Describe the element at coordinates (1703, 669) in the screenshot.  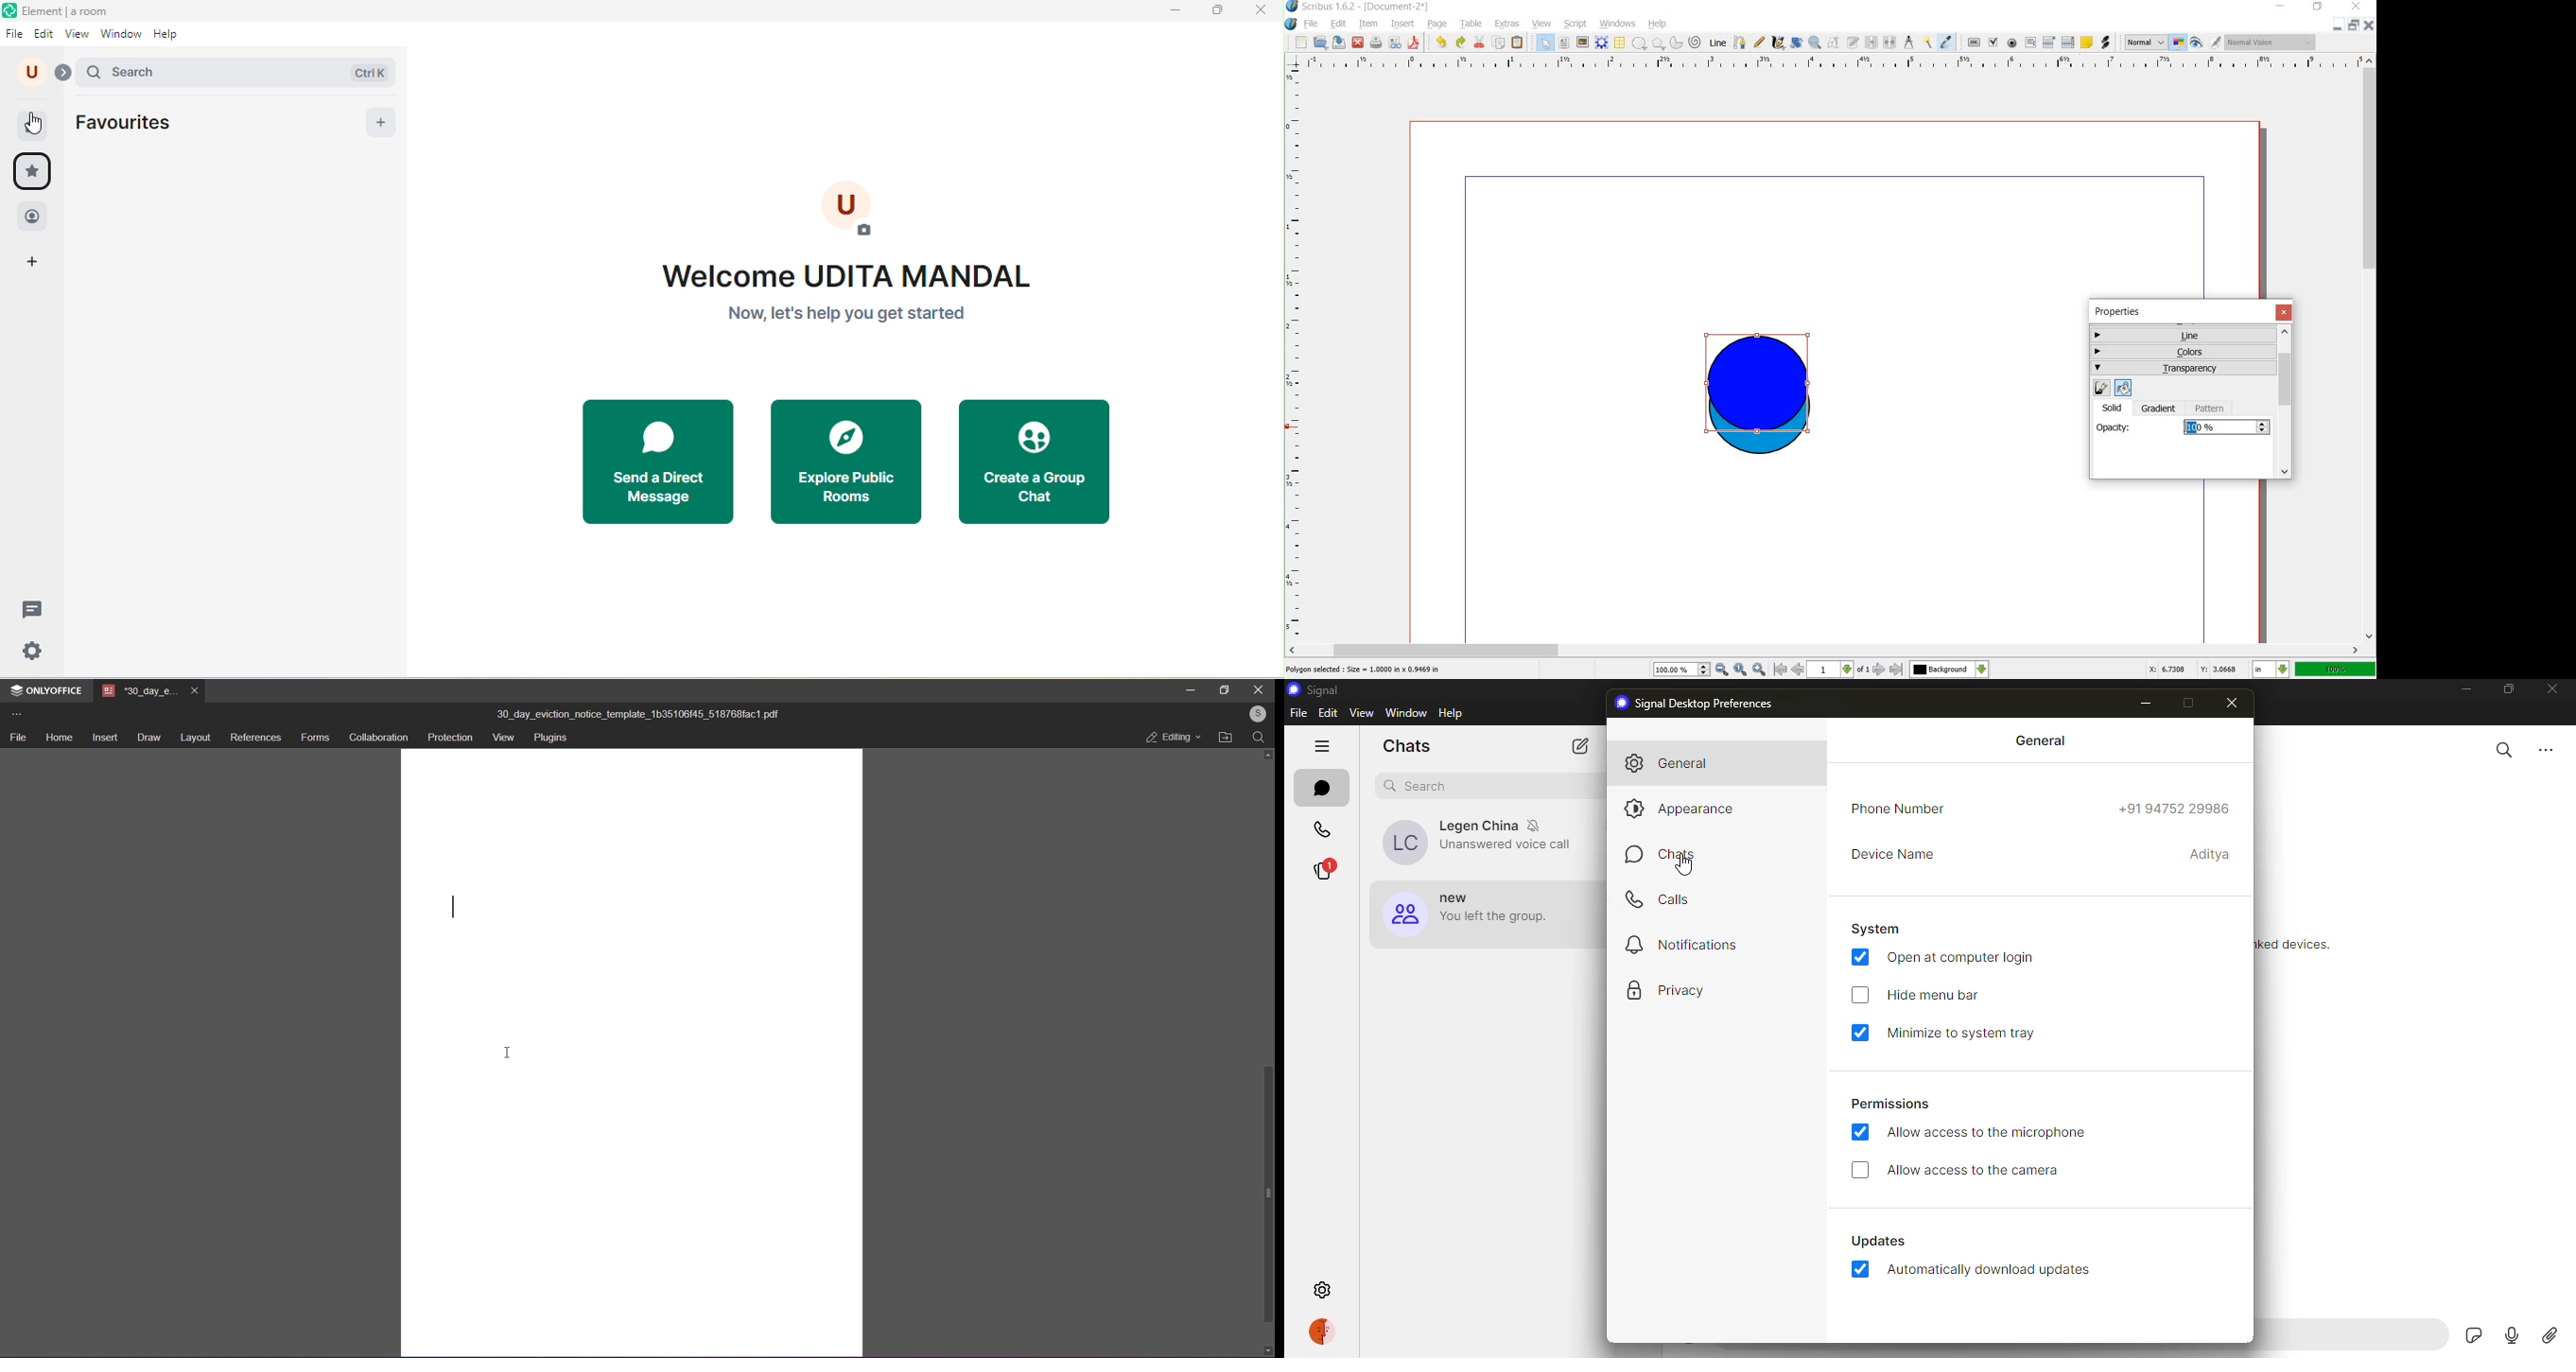
I see `increase or decrease zoom` at that location.